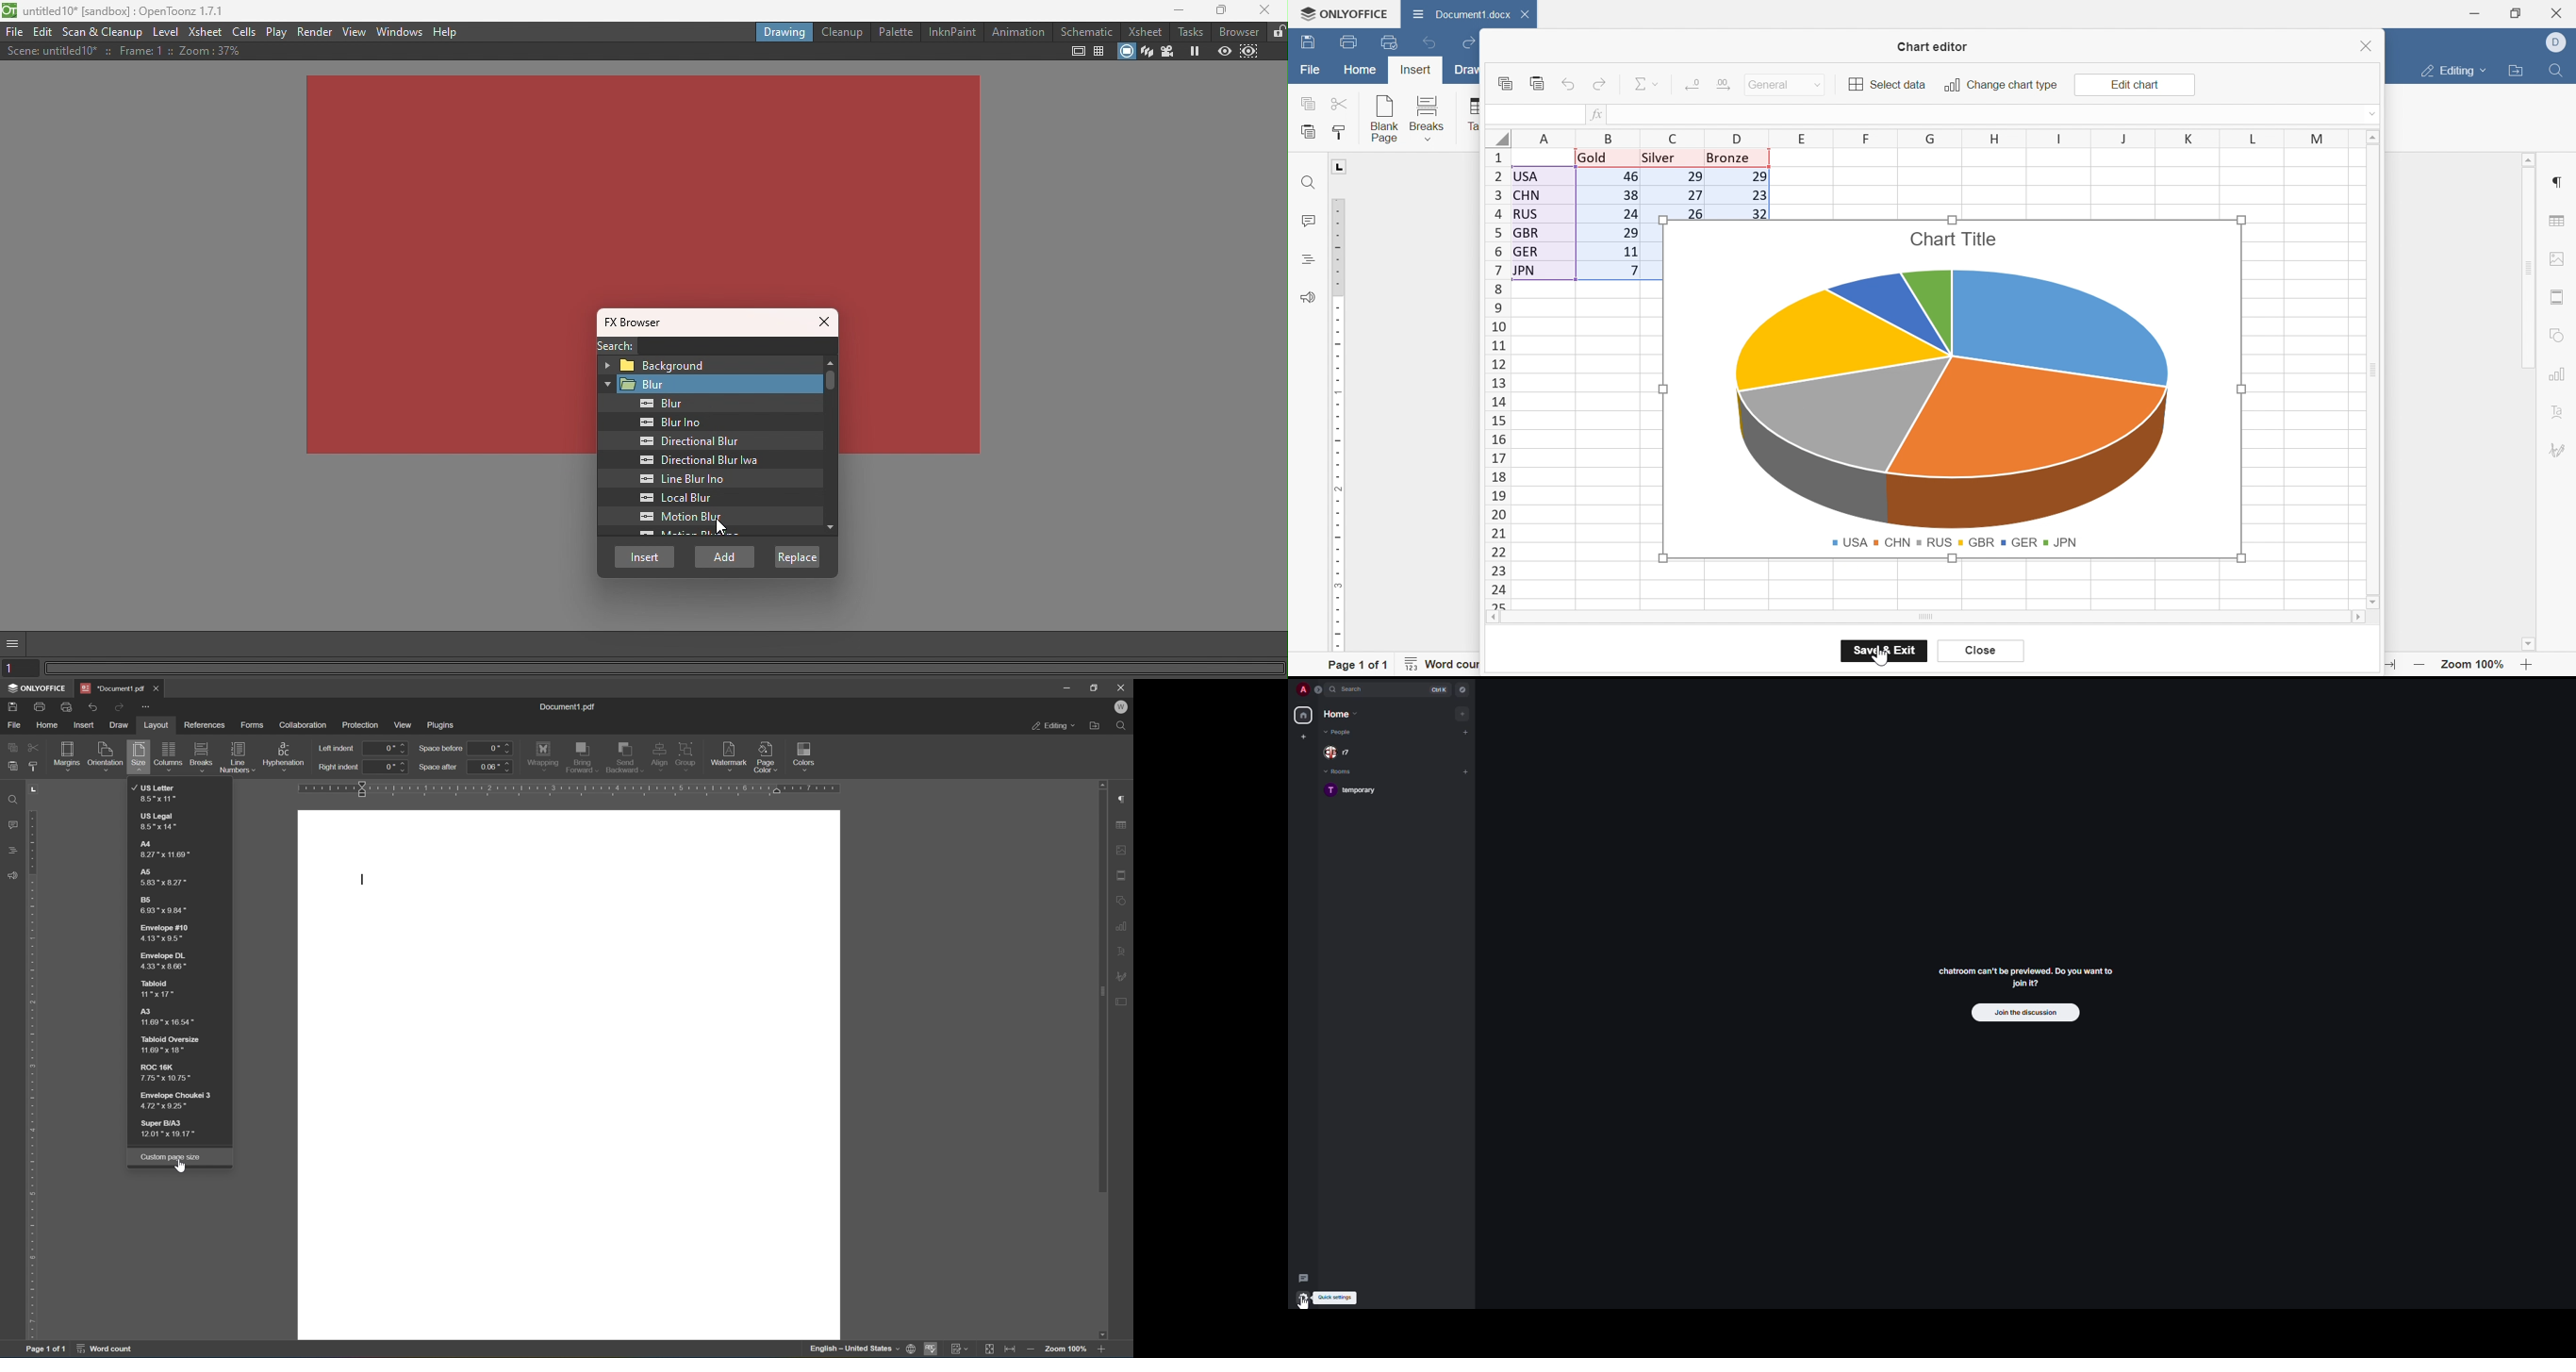  Describe the element at coordinates (1697, 177) in the screenshot. I see `29` at that location.